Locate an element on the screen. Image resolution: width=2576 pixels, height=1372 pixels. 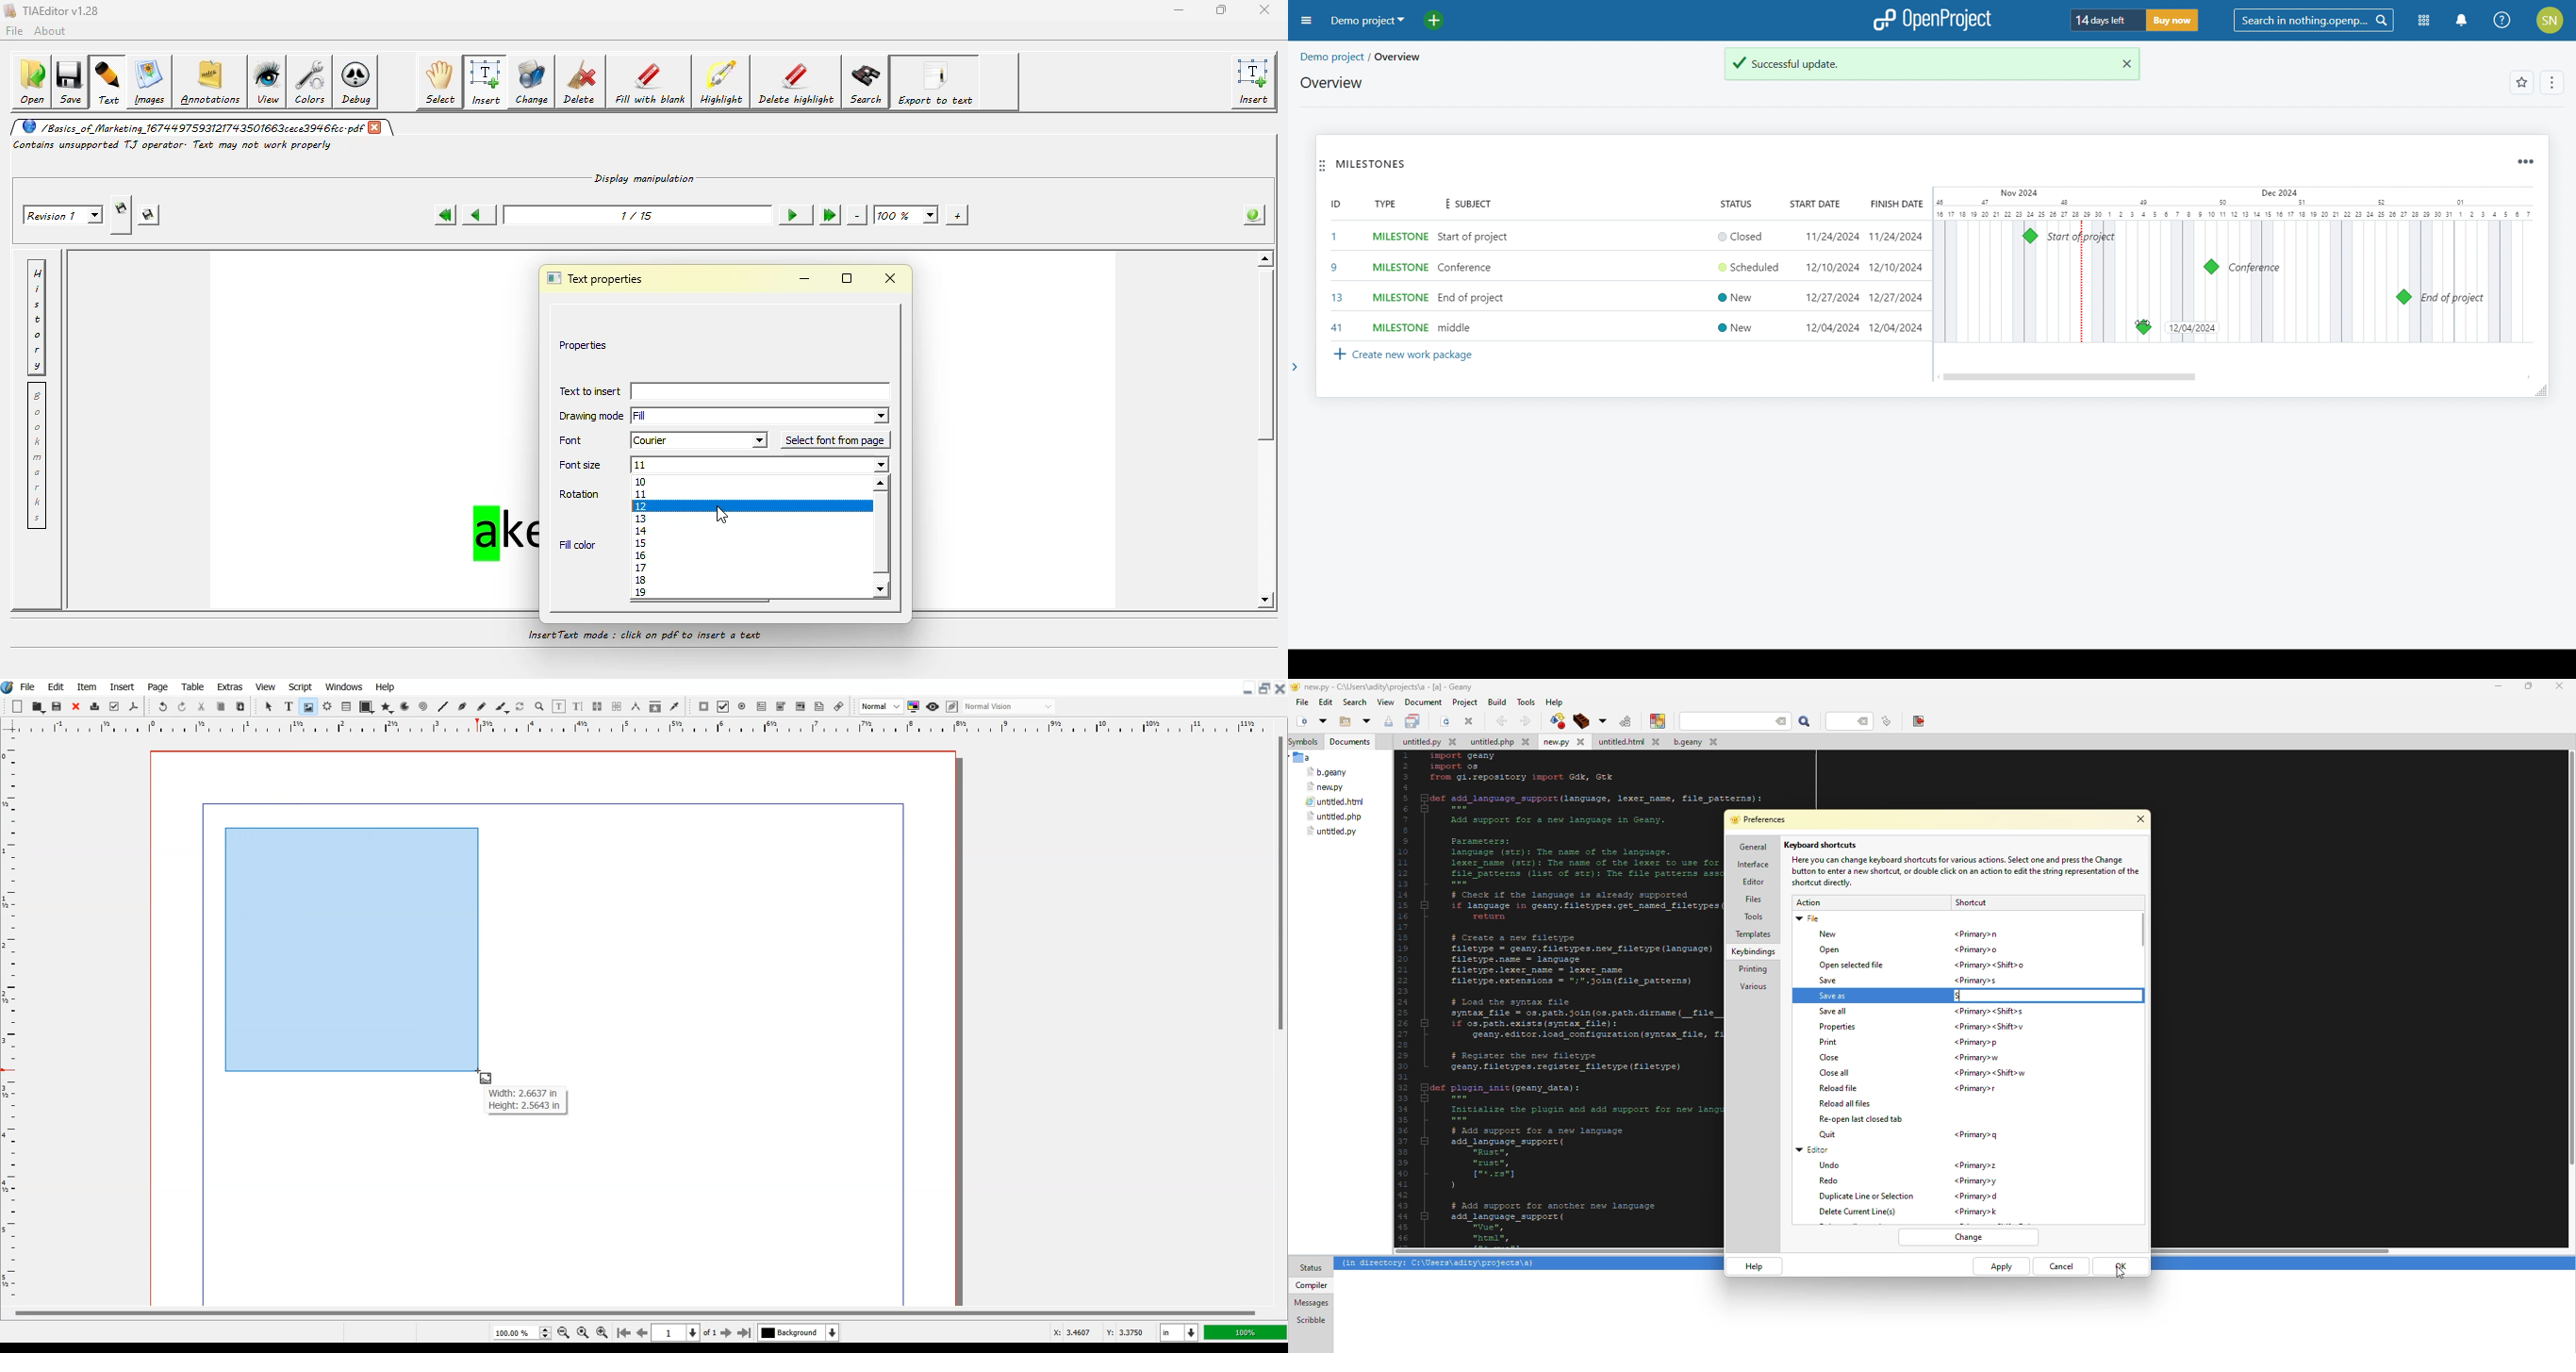
previous page is located at coordinates (477, 213).